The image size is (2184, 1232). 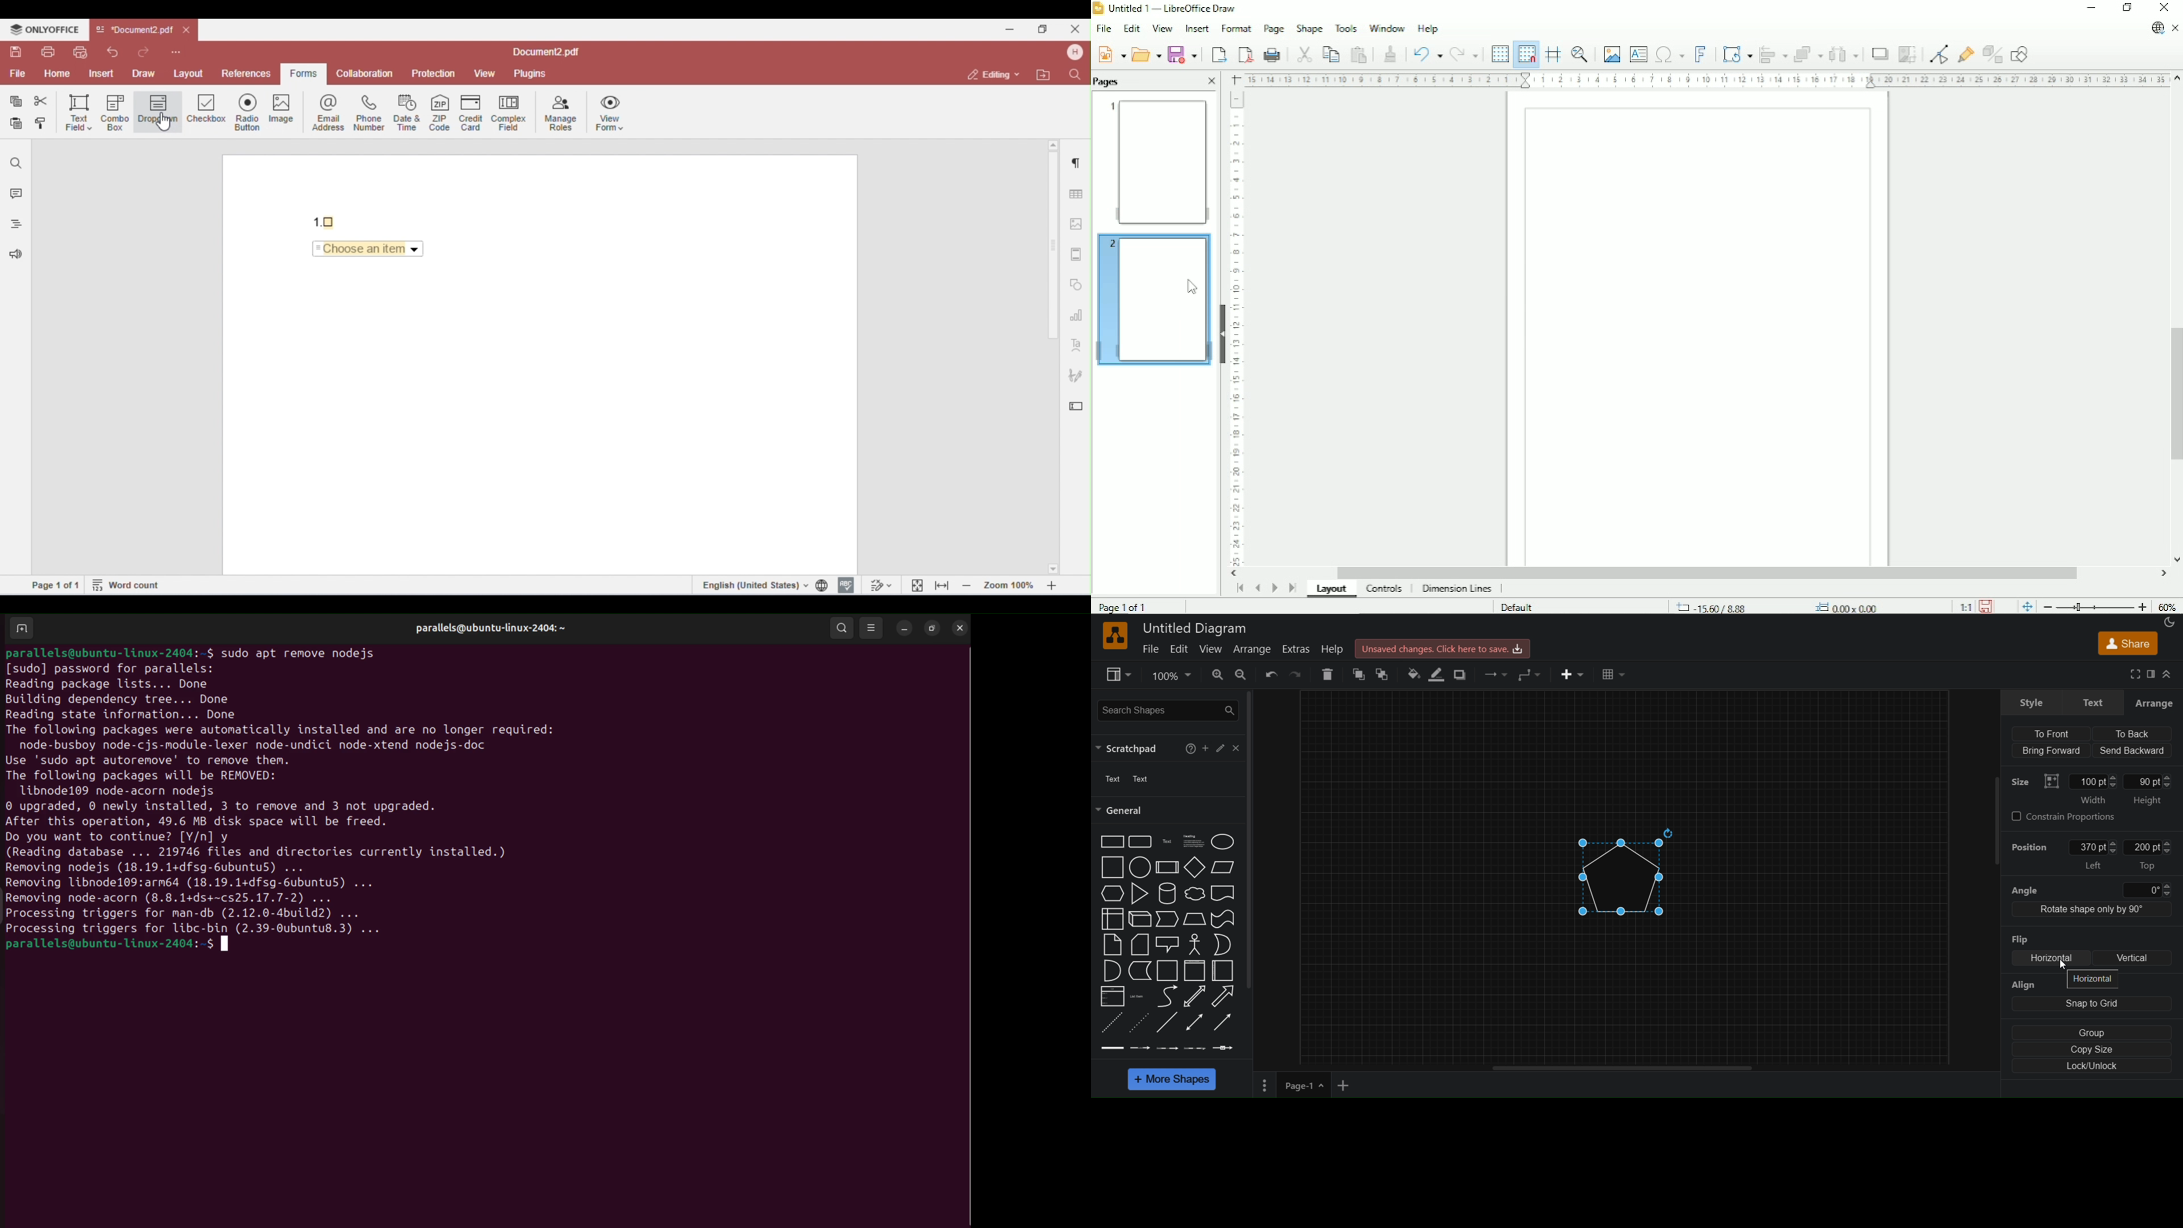 I want to click on Visual representation  of Size, so click(x=2051, y=781).